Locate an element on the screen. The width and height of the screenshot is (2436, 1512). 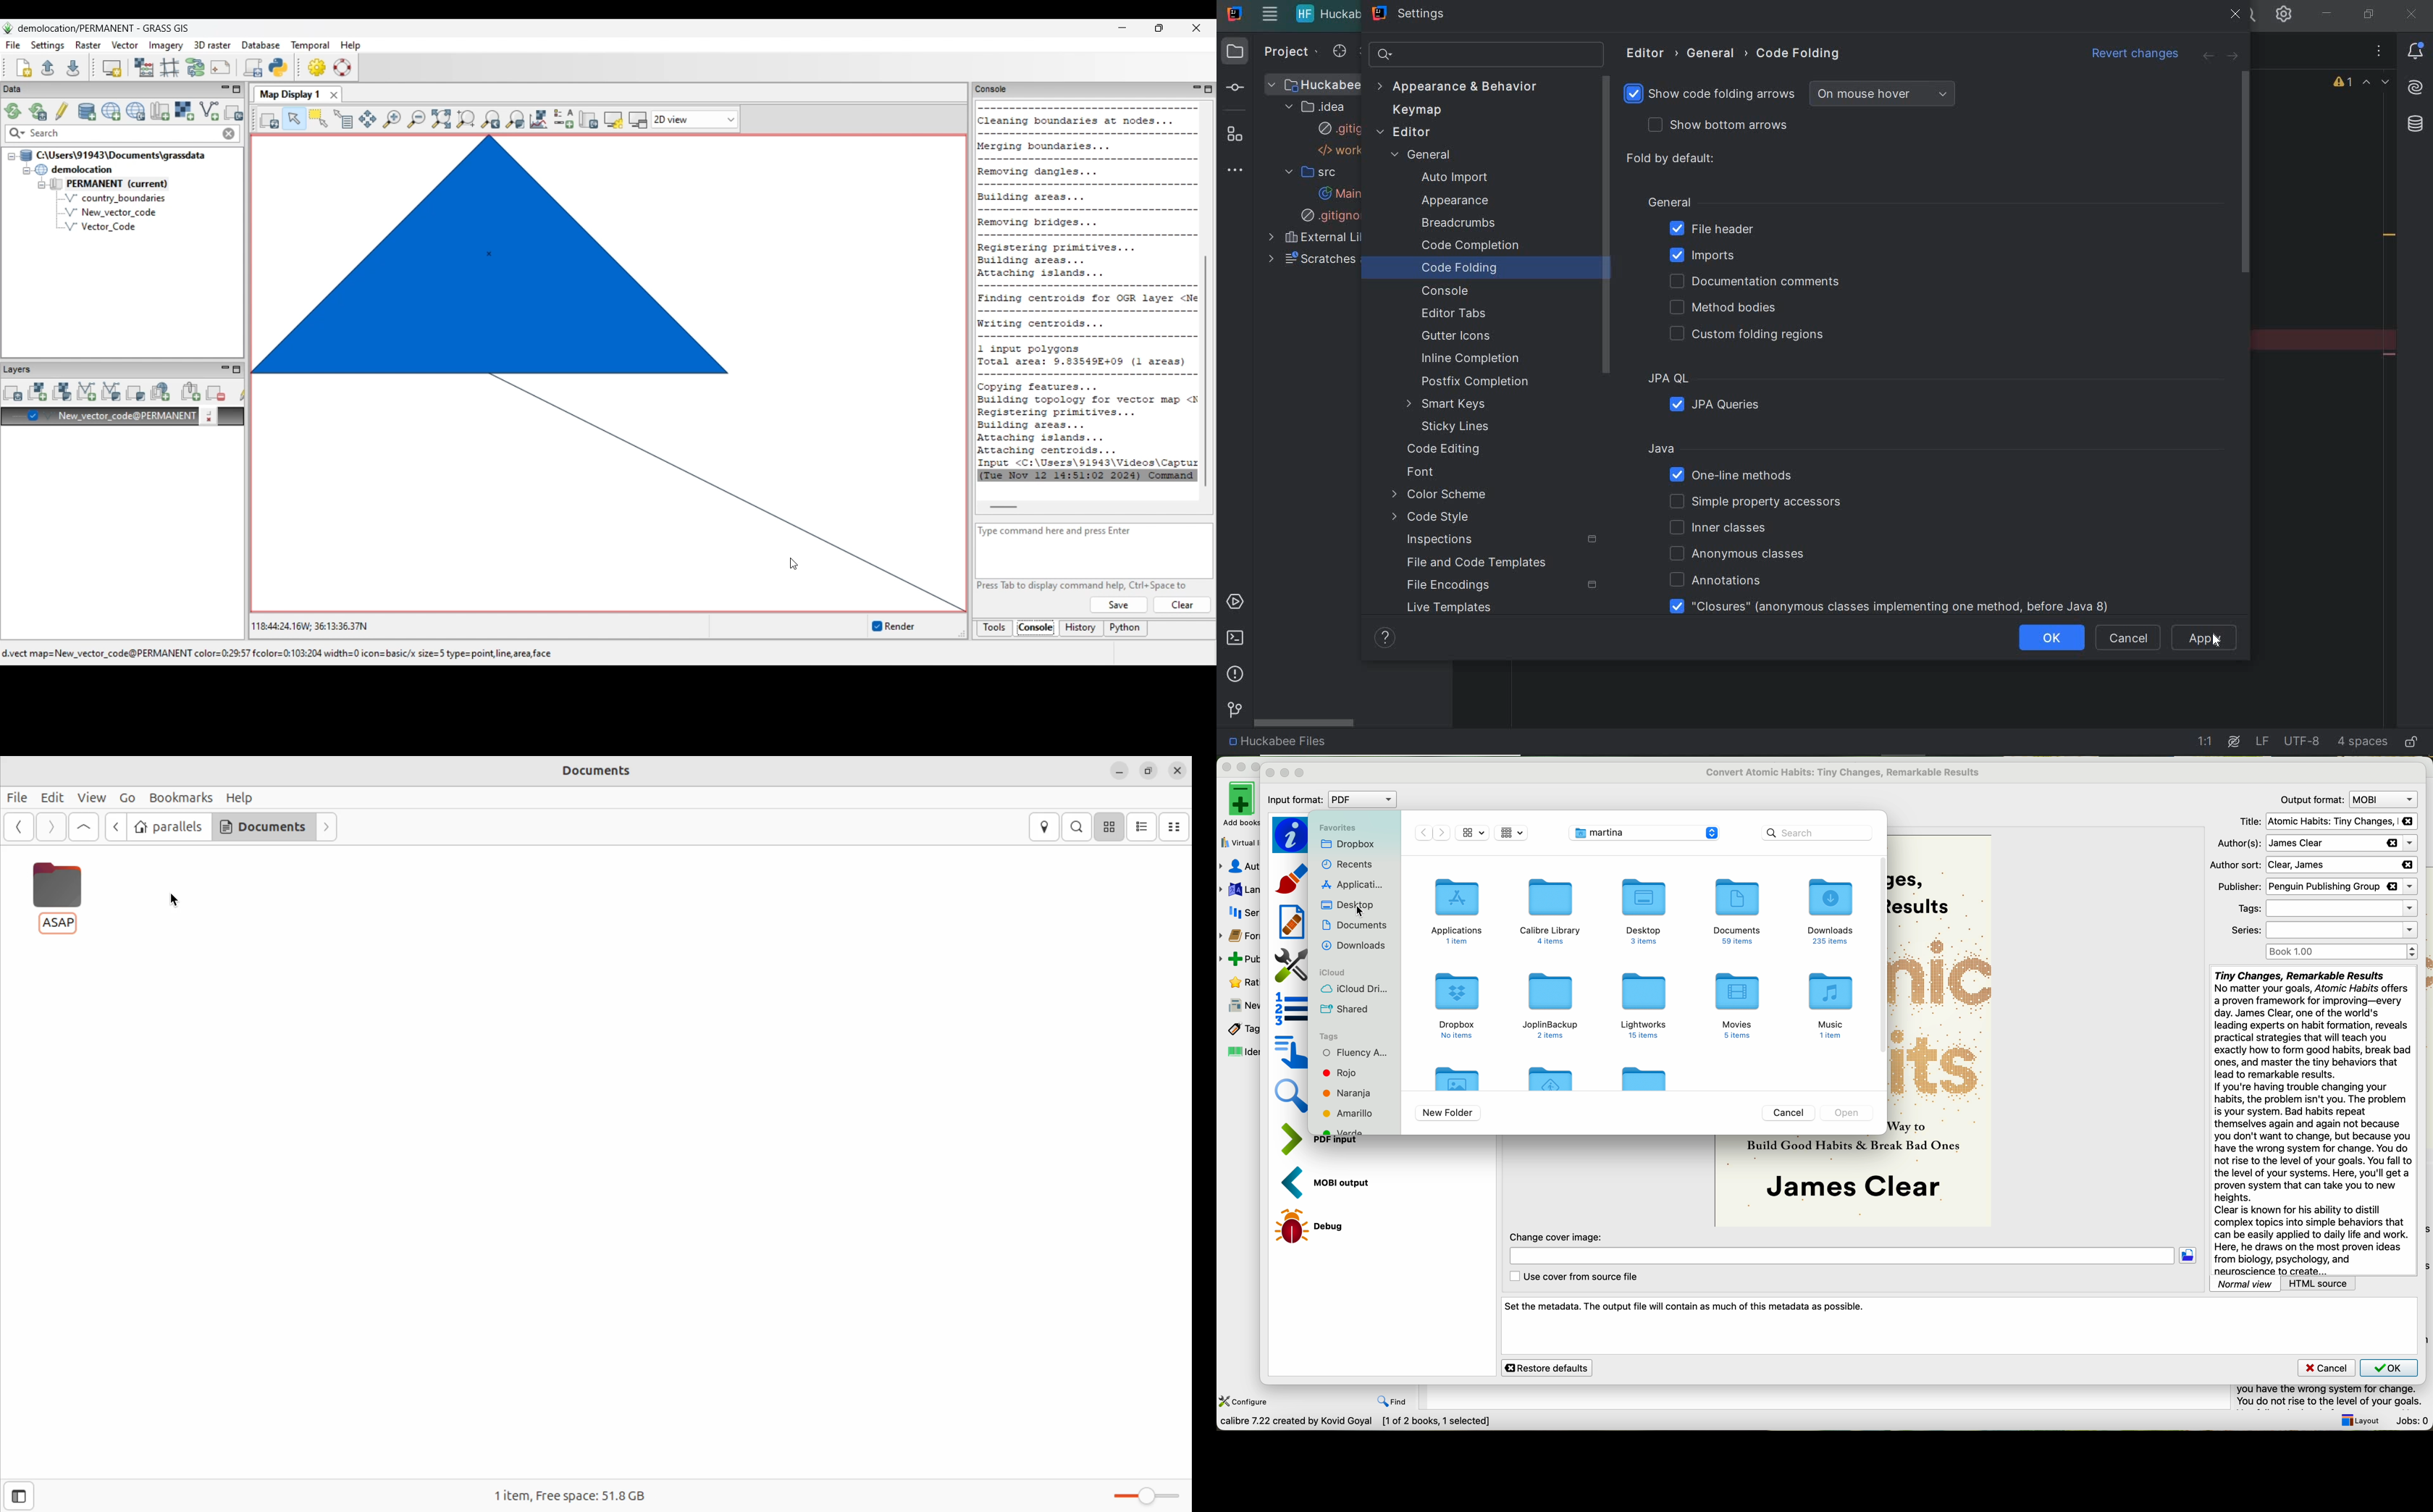
"closures" is located at coordinates (1869, 608).